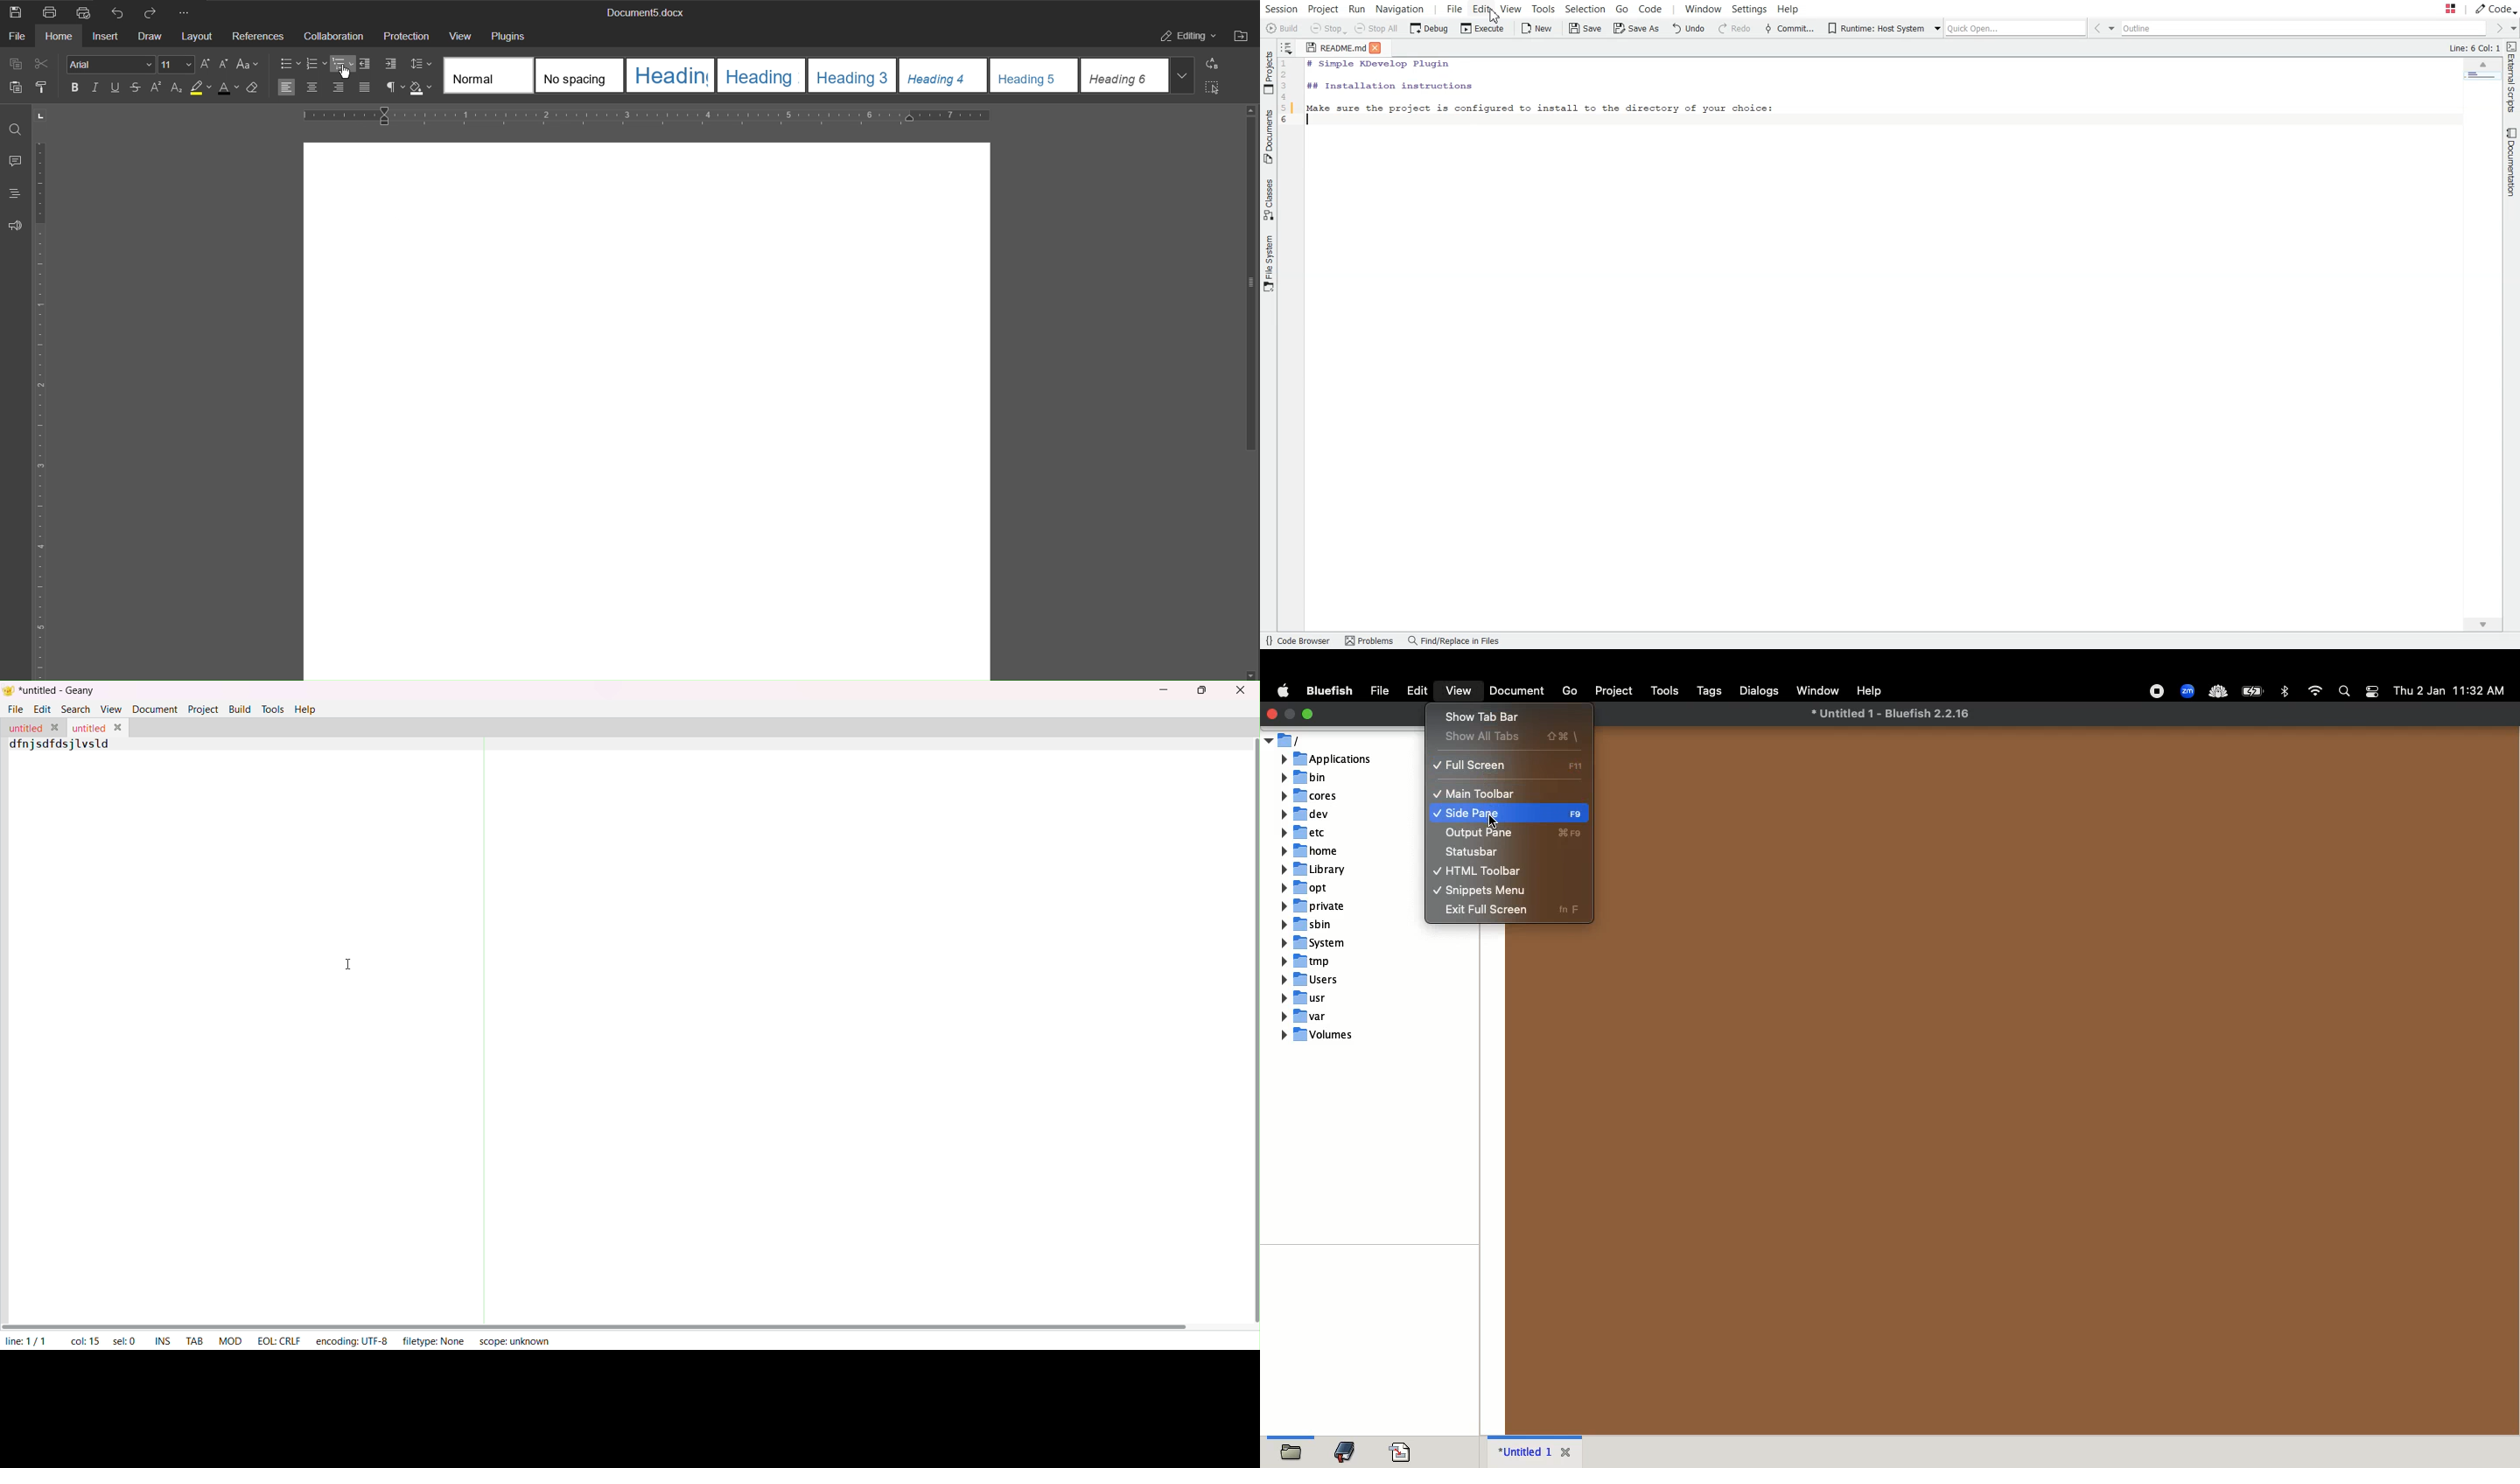 The width and height of the screenshot is (2520, 1484). What do you see at coordinates (1570, 691) in the screenshot?
I see `go` at bounding box center [1570, 691].